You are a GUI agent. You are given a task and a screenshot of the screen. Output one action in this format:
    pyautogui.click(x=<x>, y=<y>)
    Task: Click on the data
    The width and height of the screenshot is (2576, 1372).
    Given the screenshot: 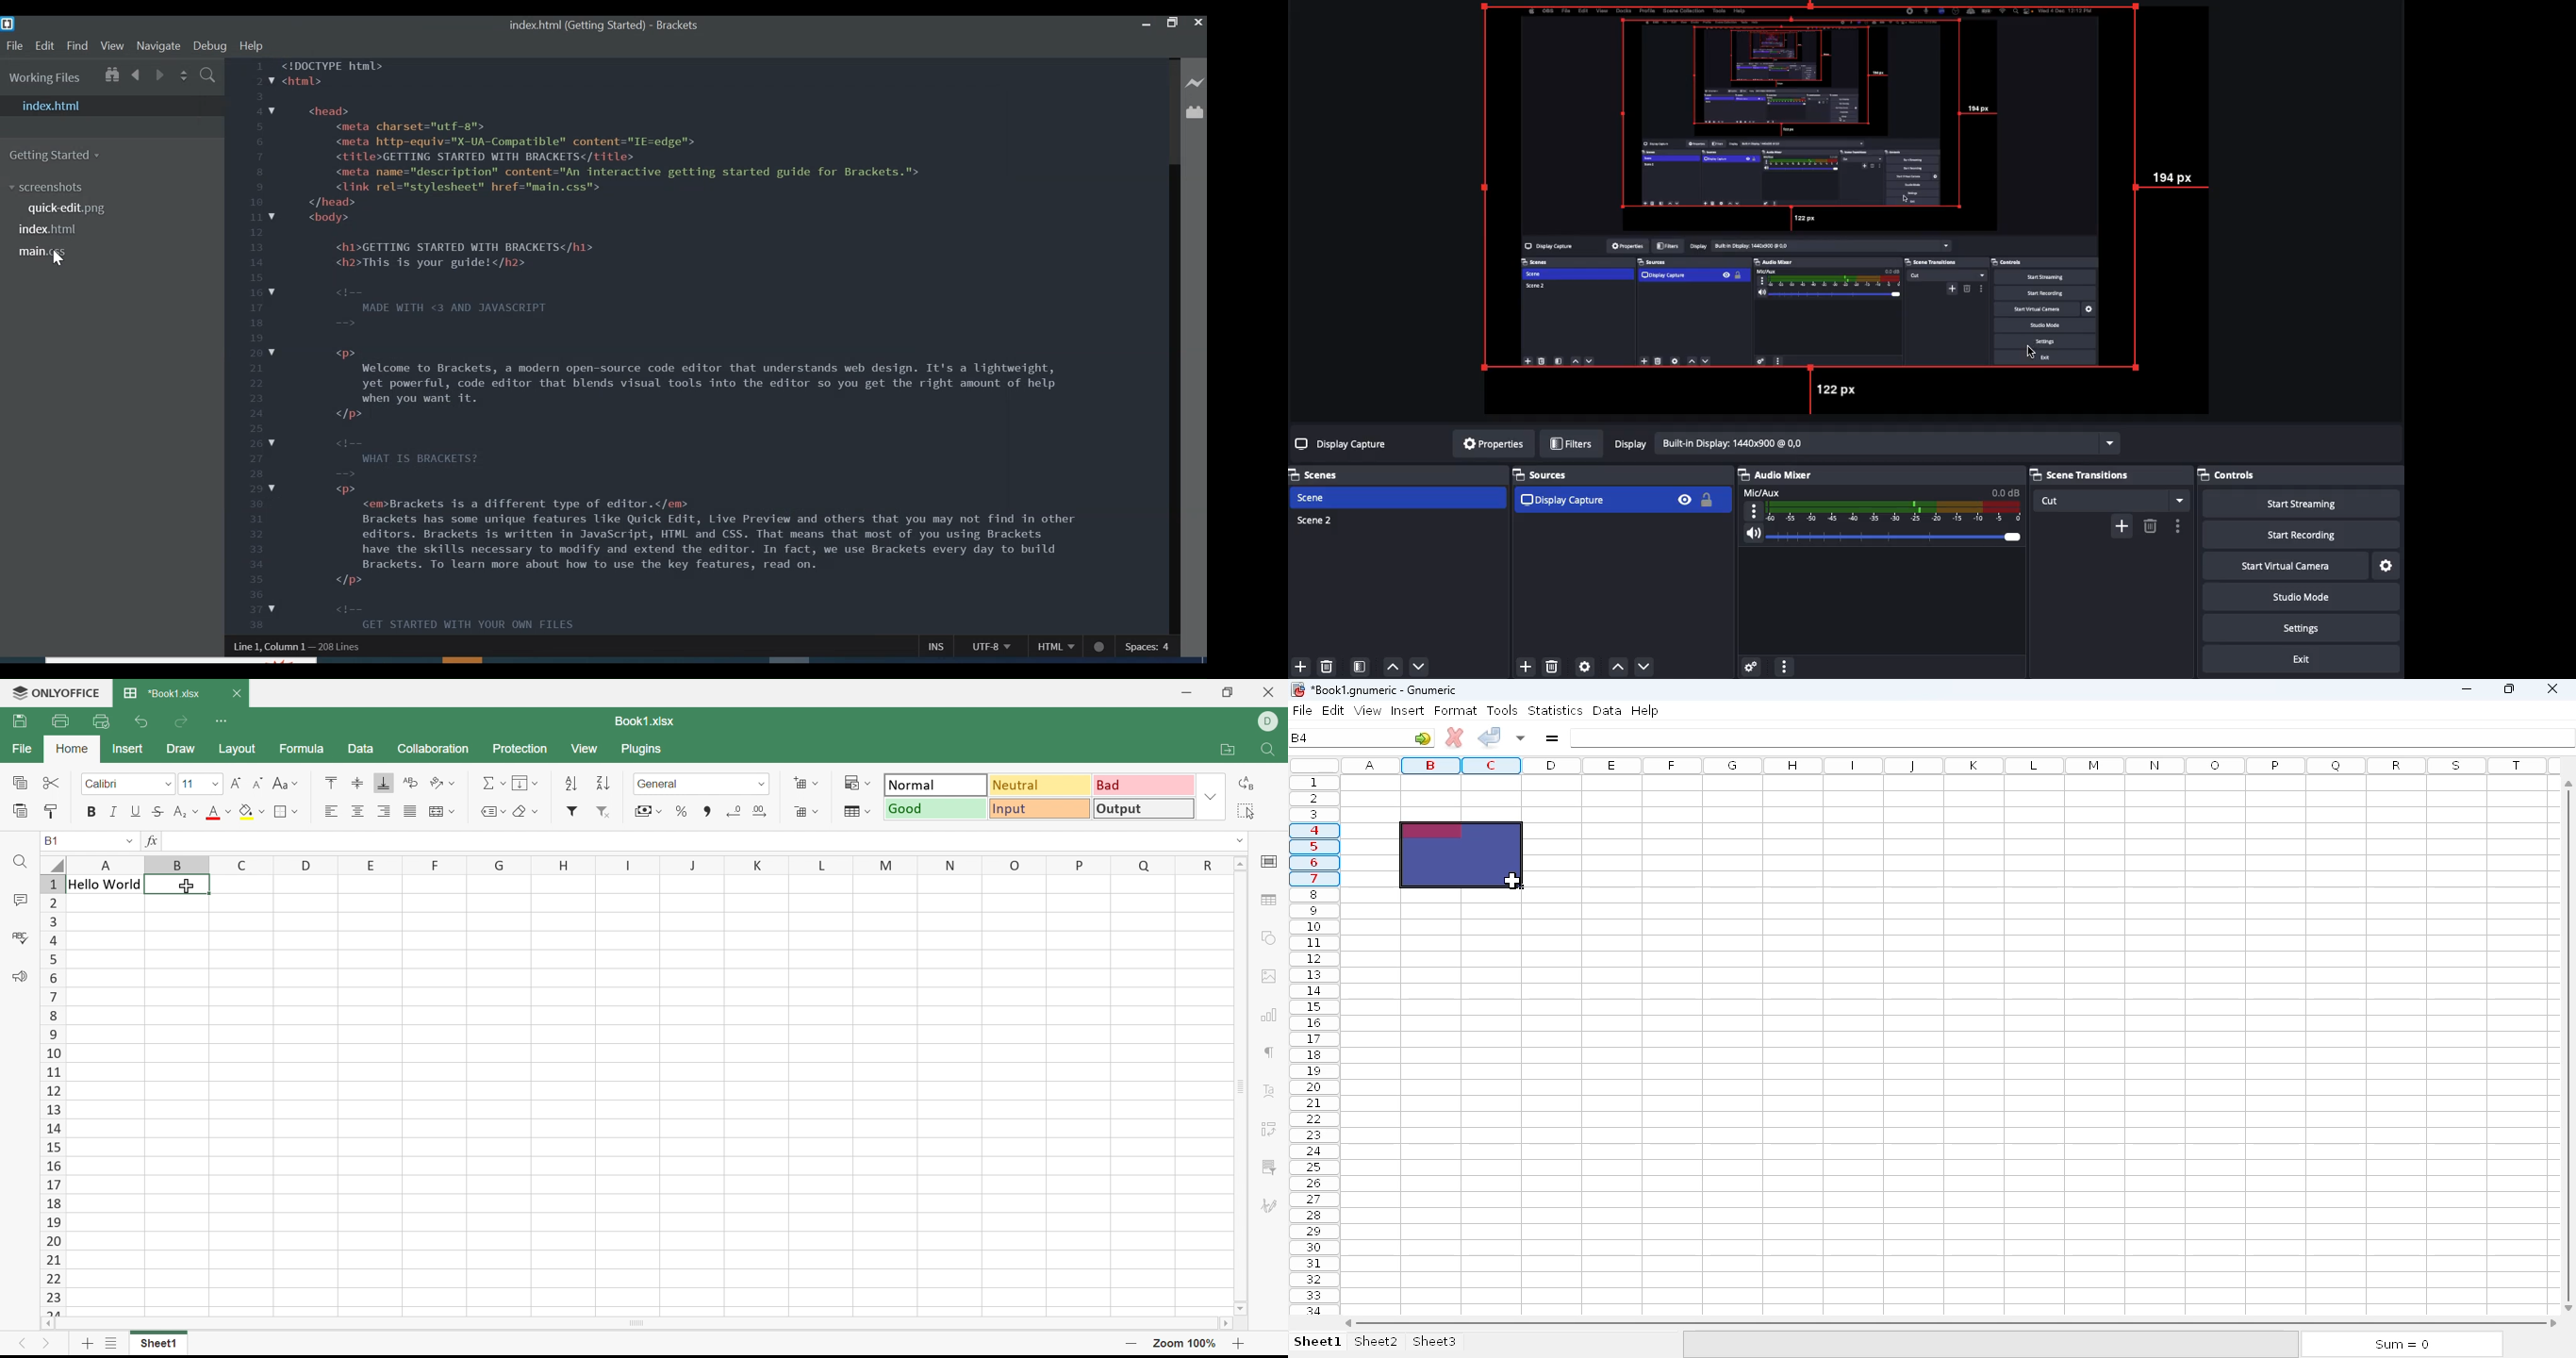 What is the action you would take?
    pyautogui.click(x=1607, y=710)
    